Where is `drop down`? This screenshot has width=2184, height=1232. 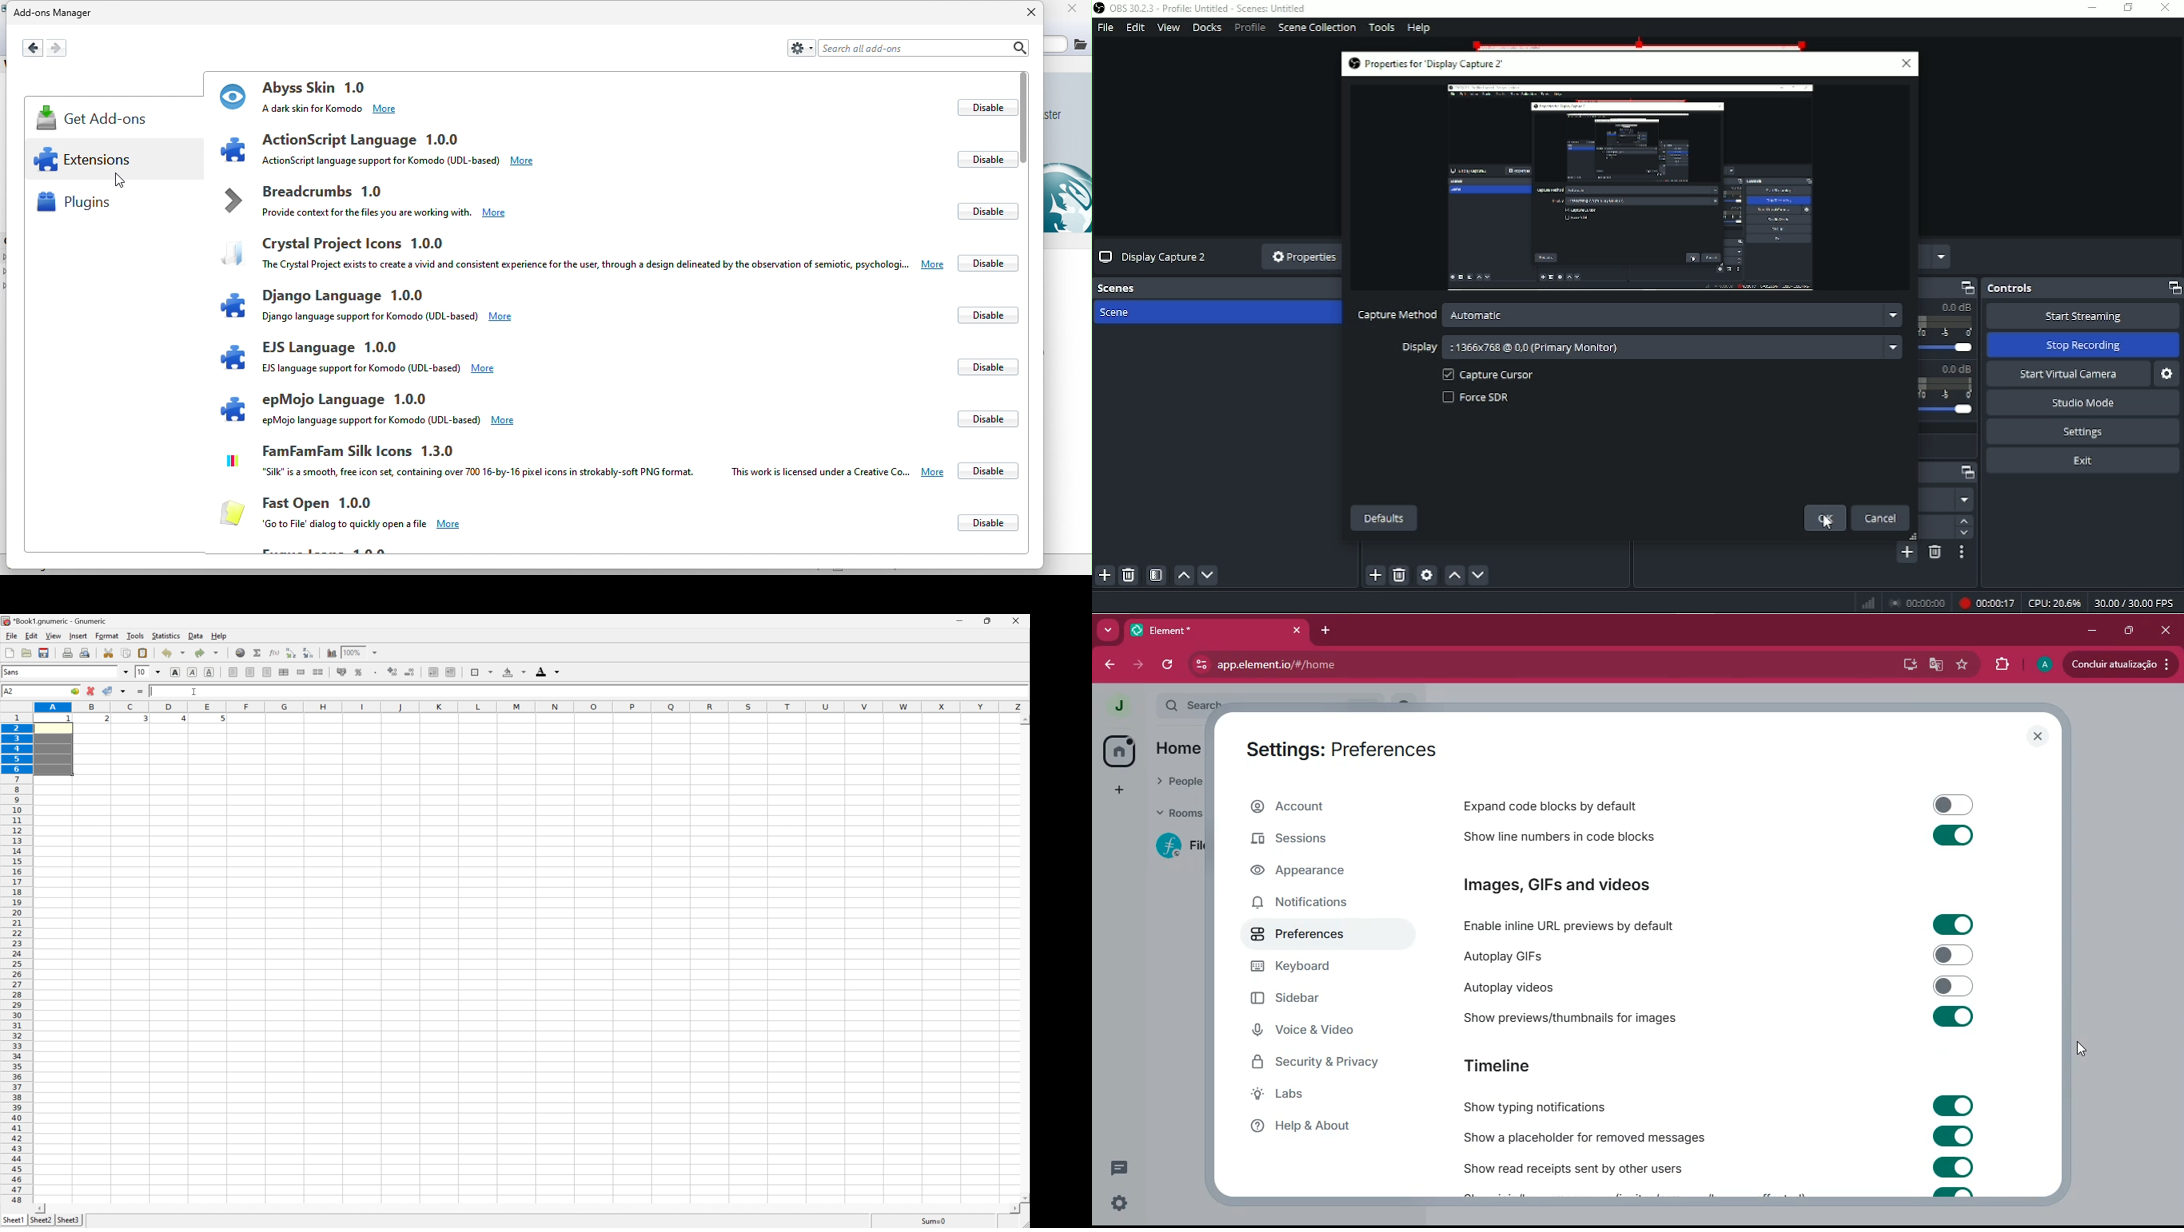
drop down is located at coordinates (126, 673).